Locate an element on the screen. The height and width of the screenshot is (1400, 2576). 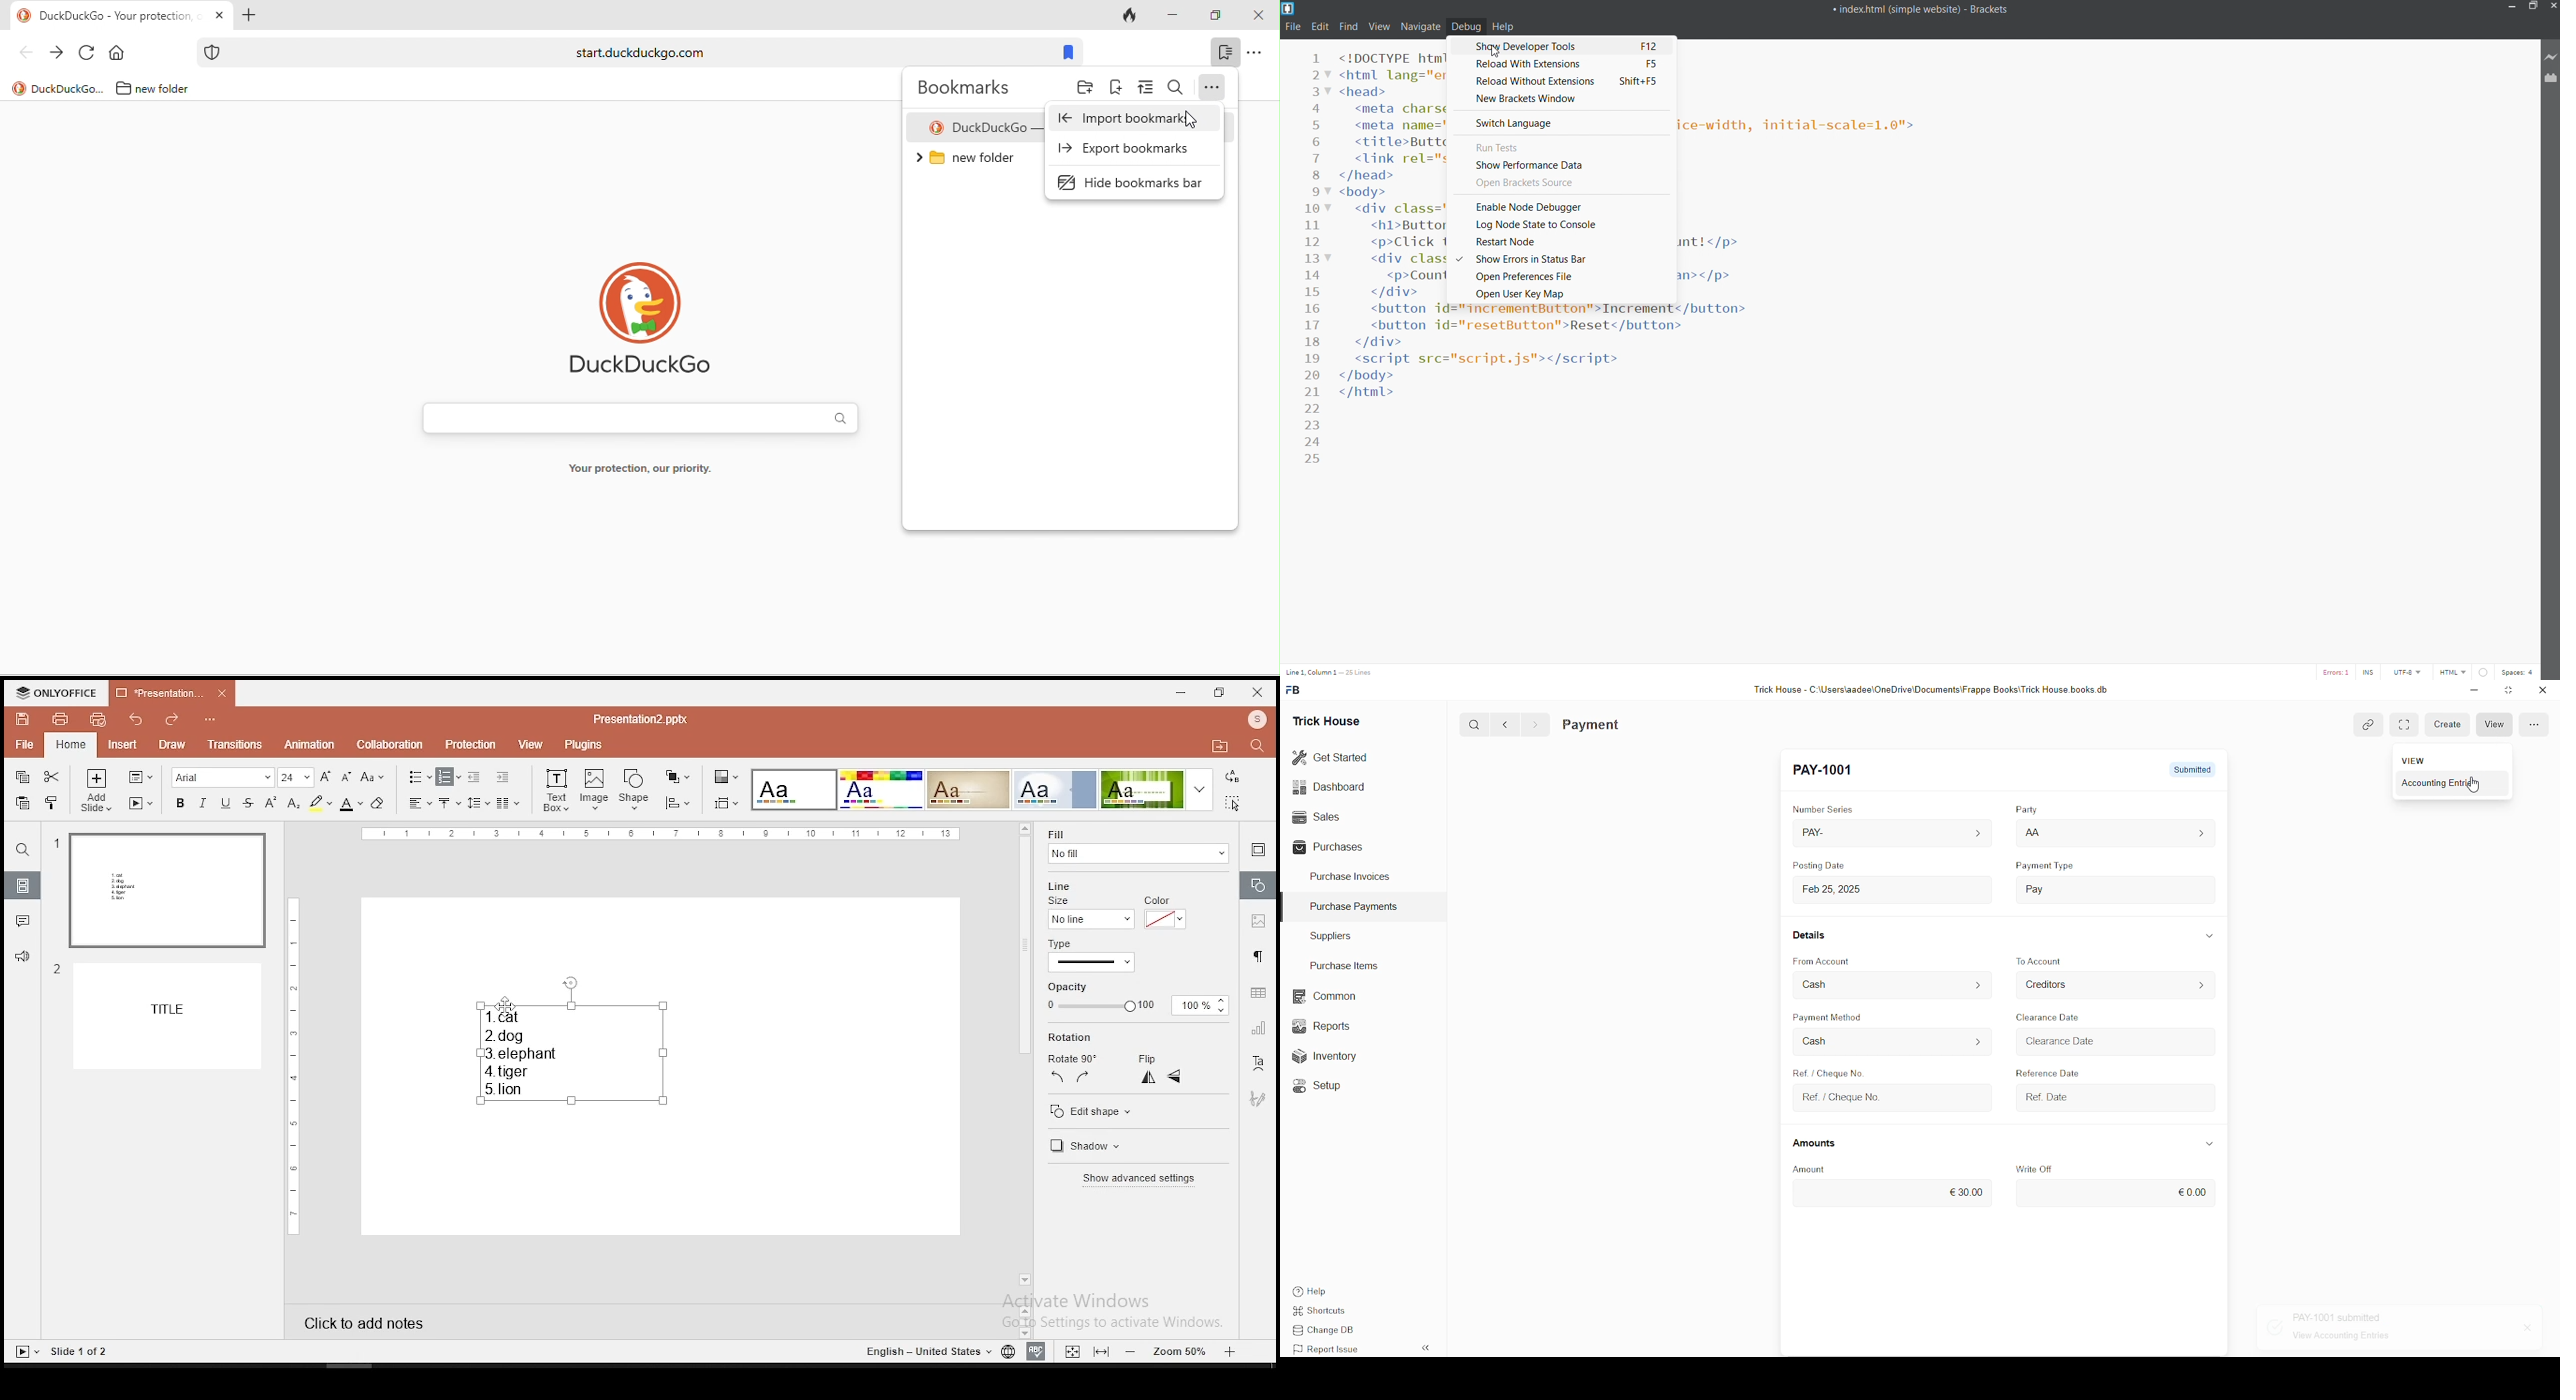
font size is located at coordinates (296, 777).